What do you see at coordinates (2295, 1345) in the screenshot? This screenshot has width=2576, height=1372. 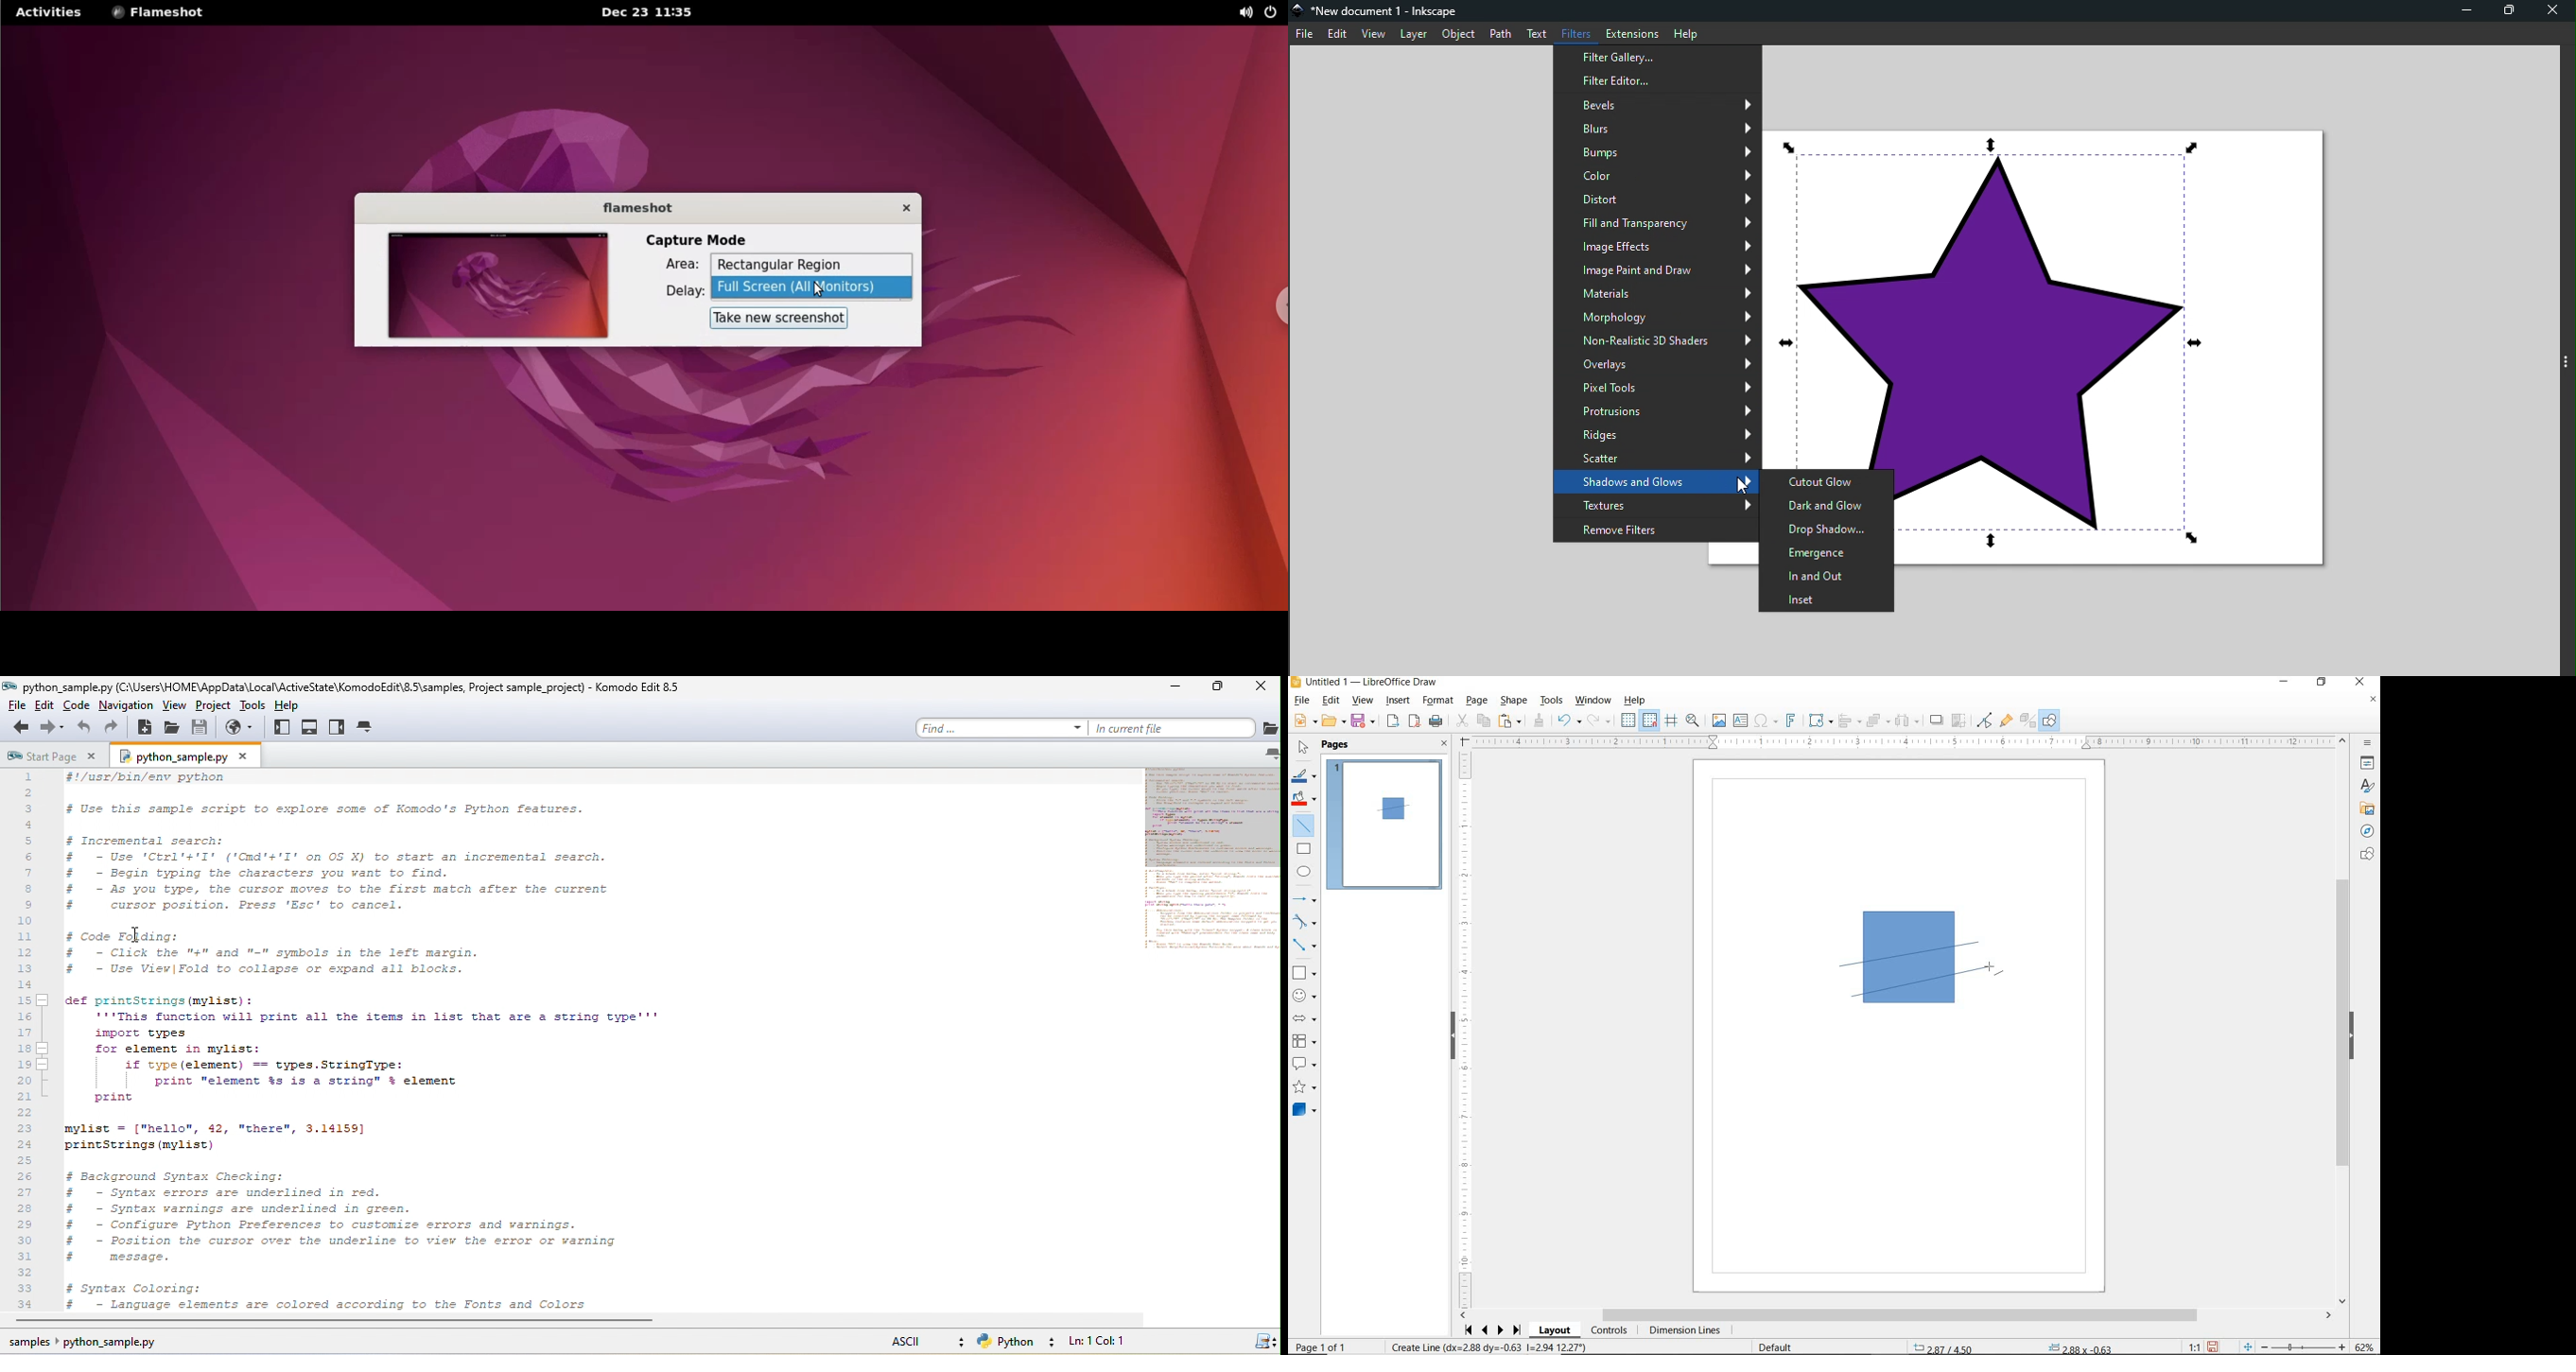 I see `ZOOM OUT OR ZOOM IN` at bounding box center [2295, 1345].